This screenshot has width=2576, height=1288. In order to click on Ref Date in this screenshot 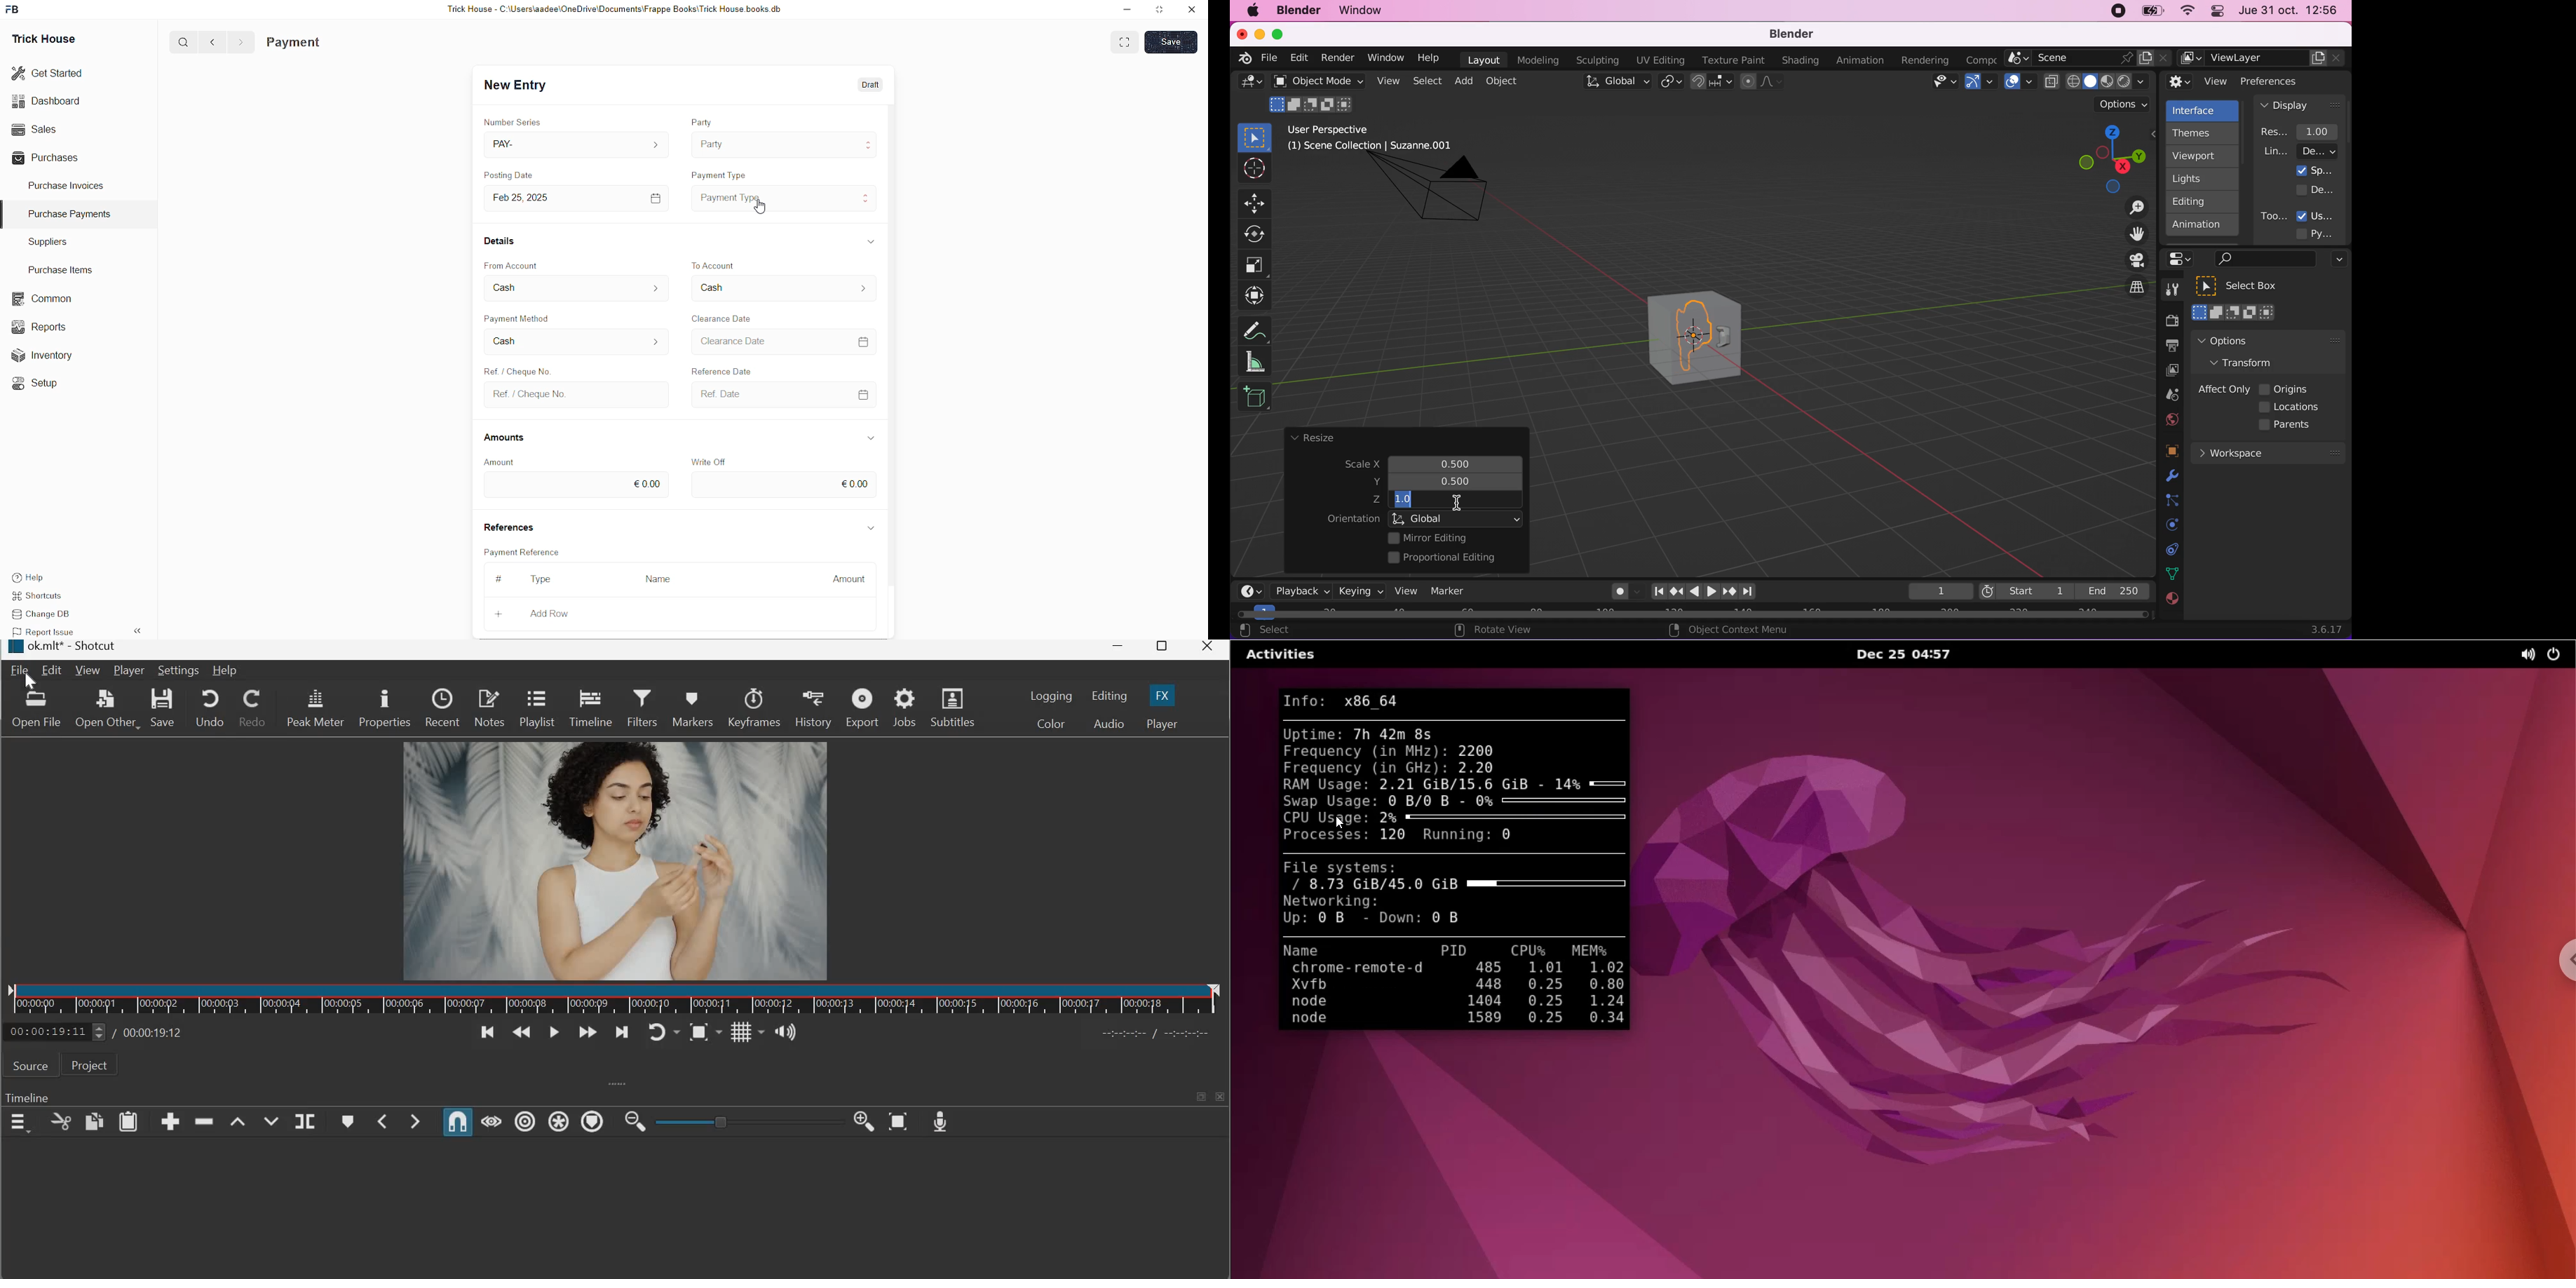, I will do `click(716, 393)`.